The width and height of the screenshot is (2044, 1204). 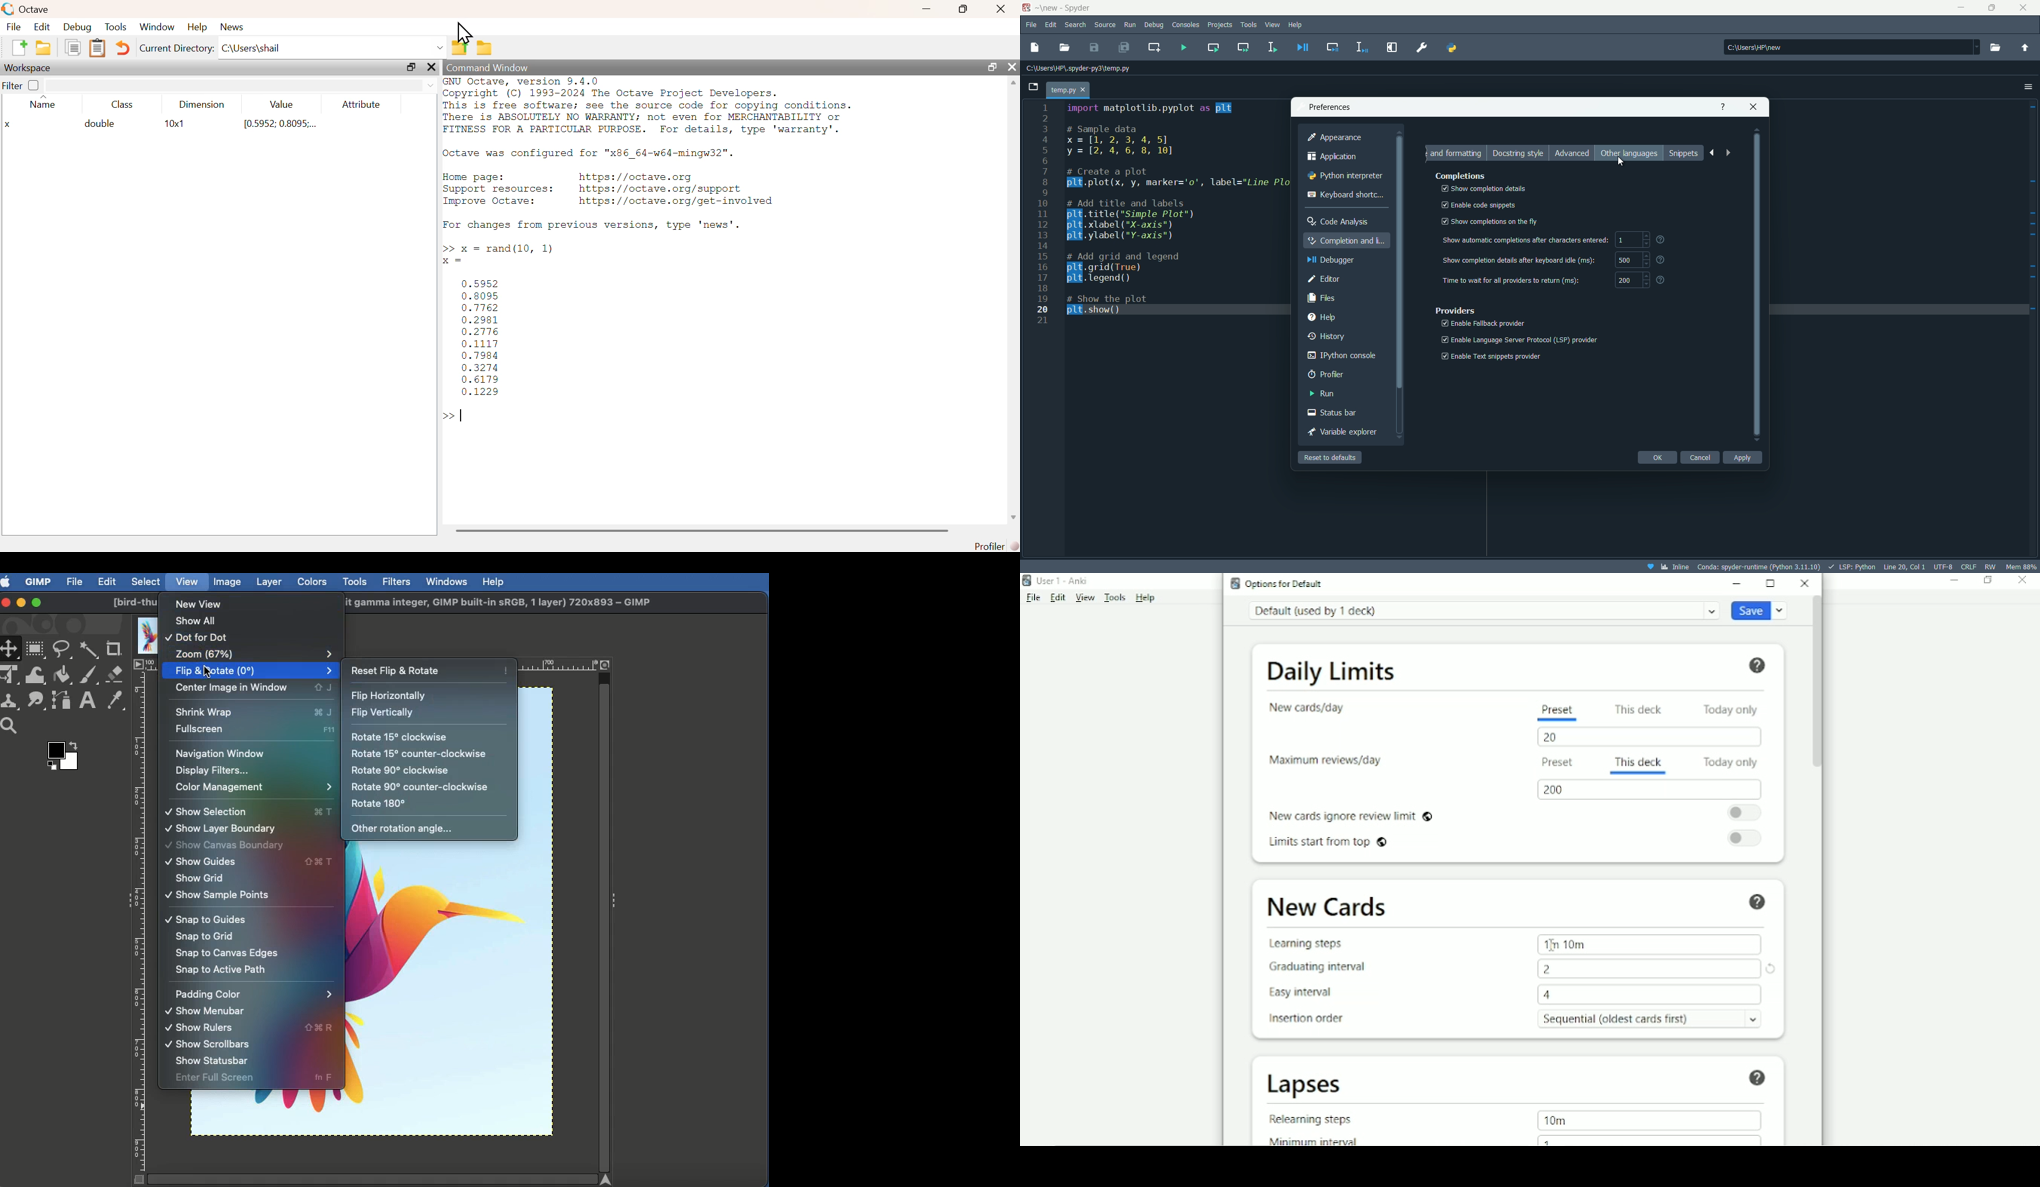 What do you see at coordinates (1244, 47) in the screenshot?
I see `run current cell and go to the next one` at bounding box center [1244, 47].